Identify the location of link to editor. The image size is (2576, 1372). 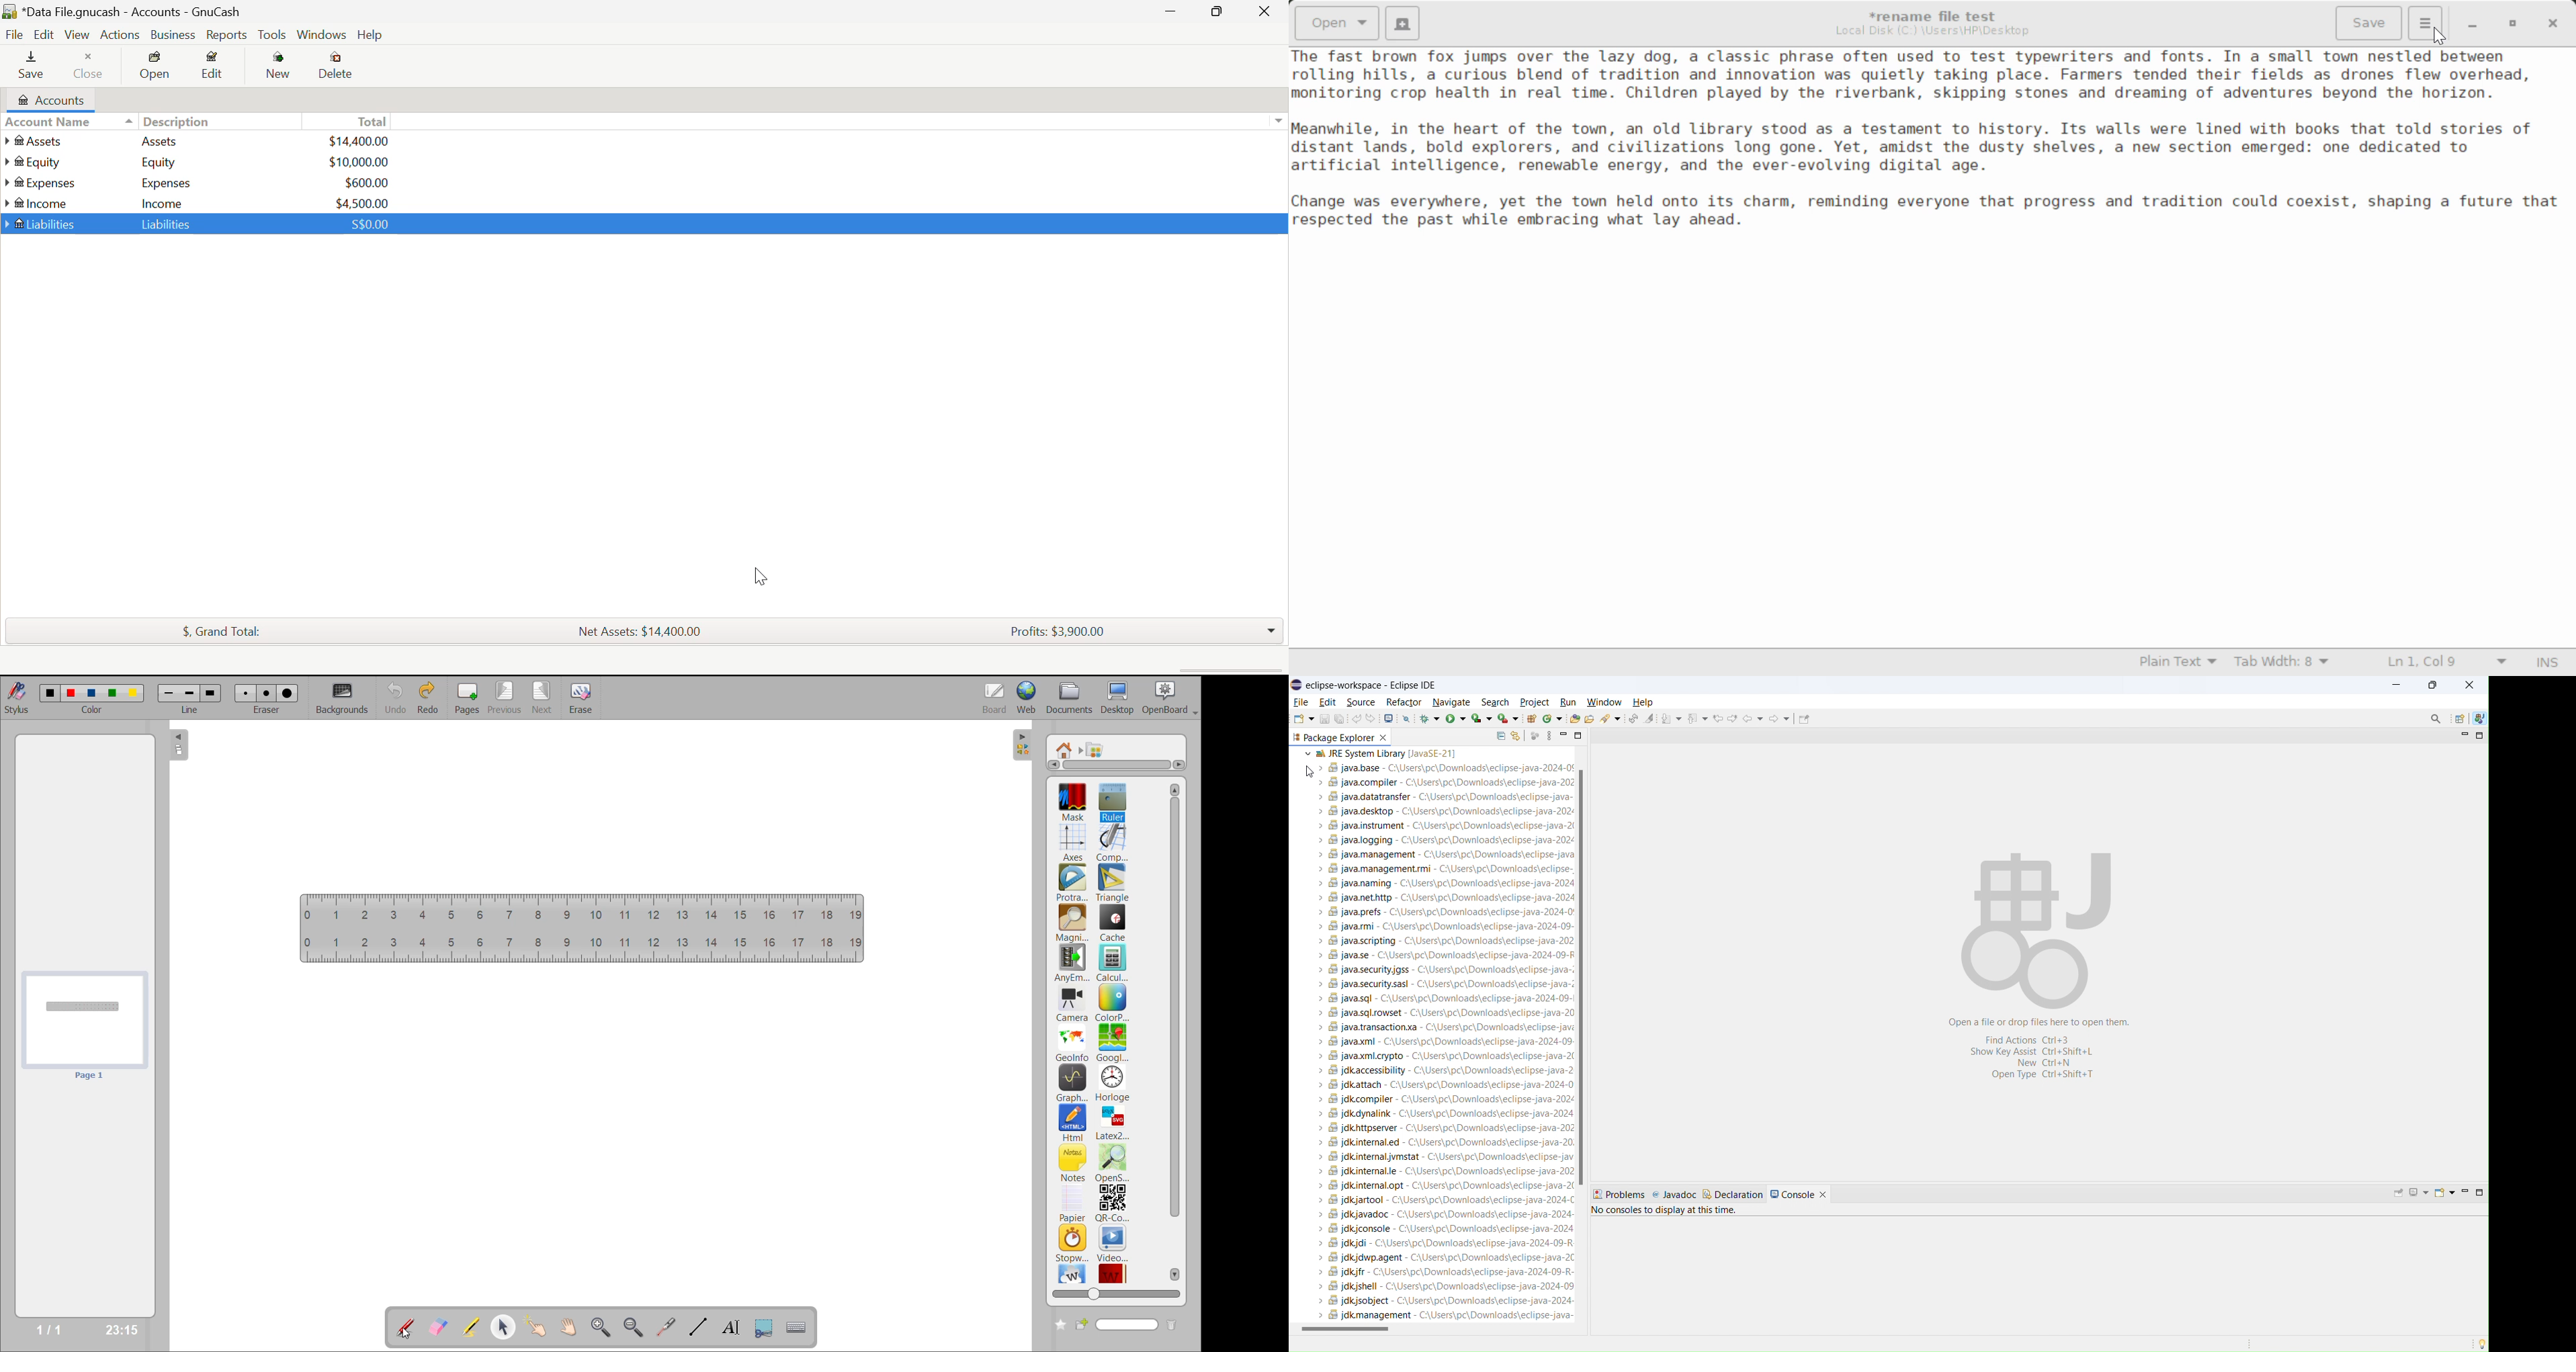
(1515, 735).